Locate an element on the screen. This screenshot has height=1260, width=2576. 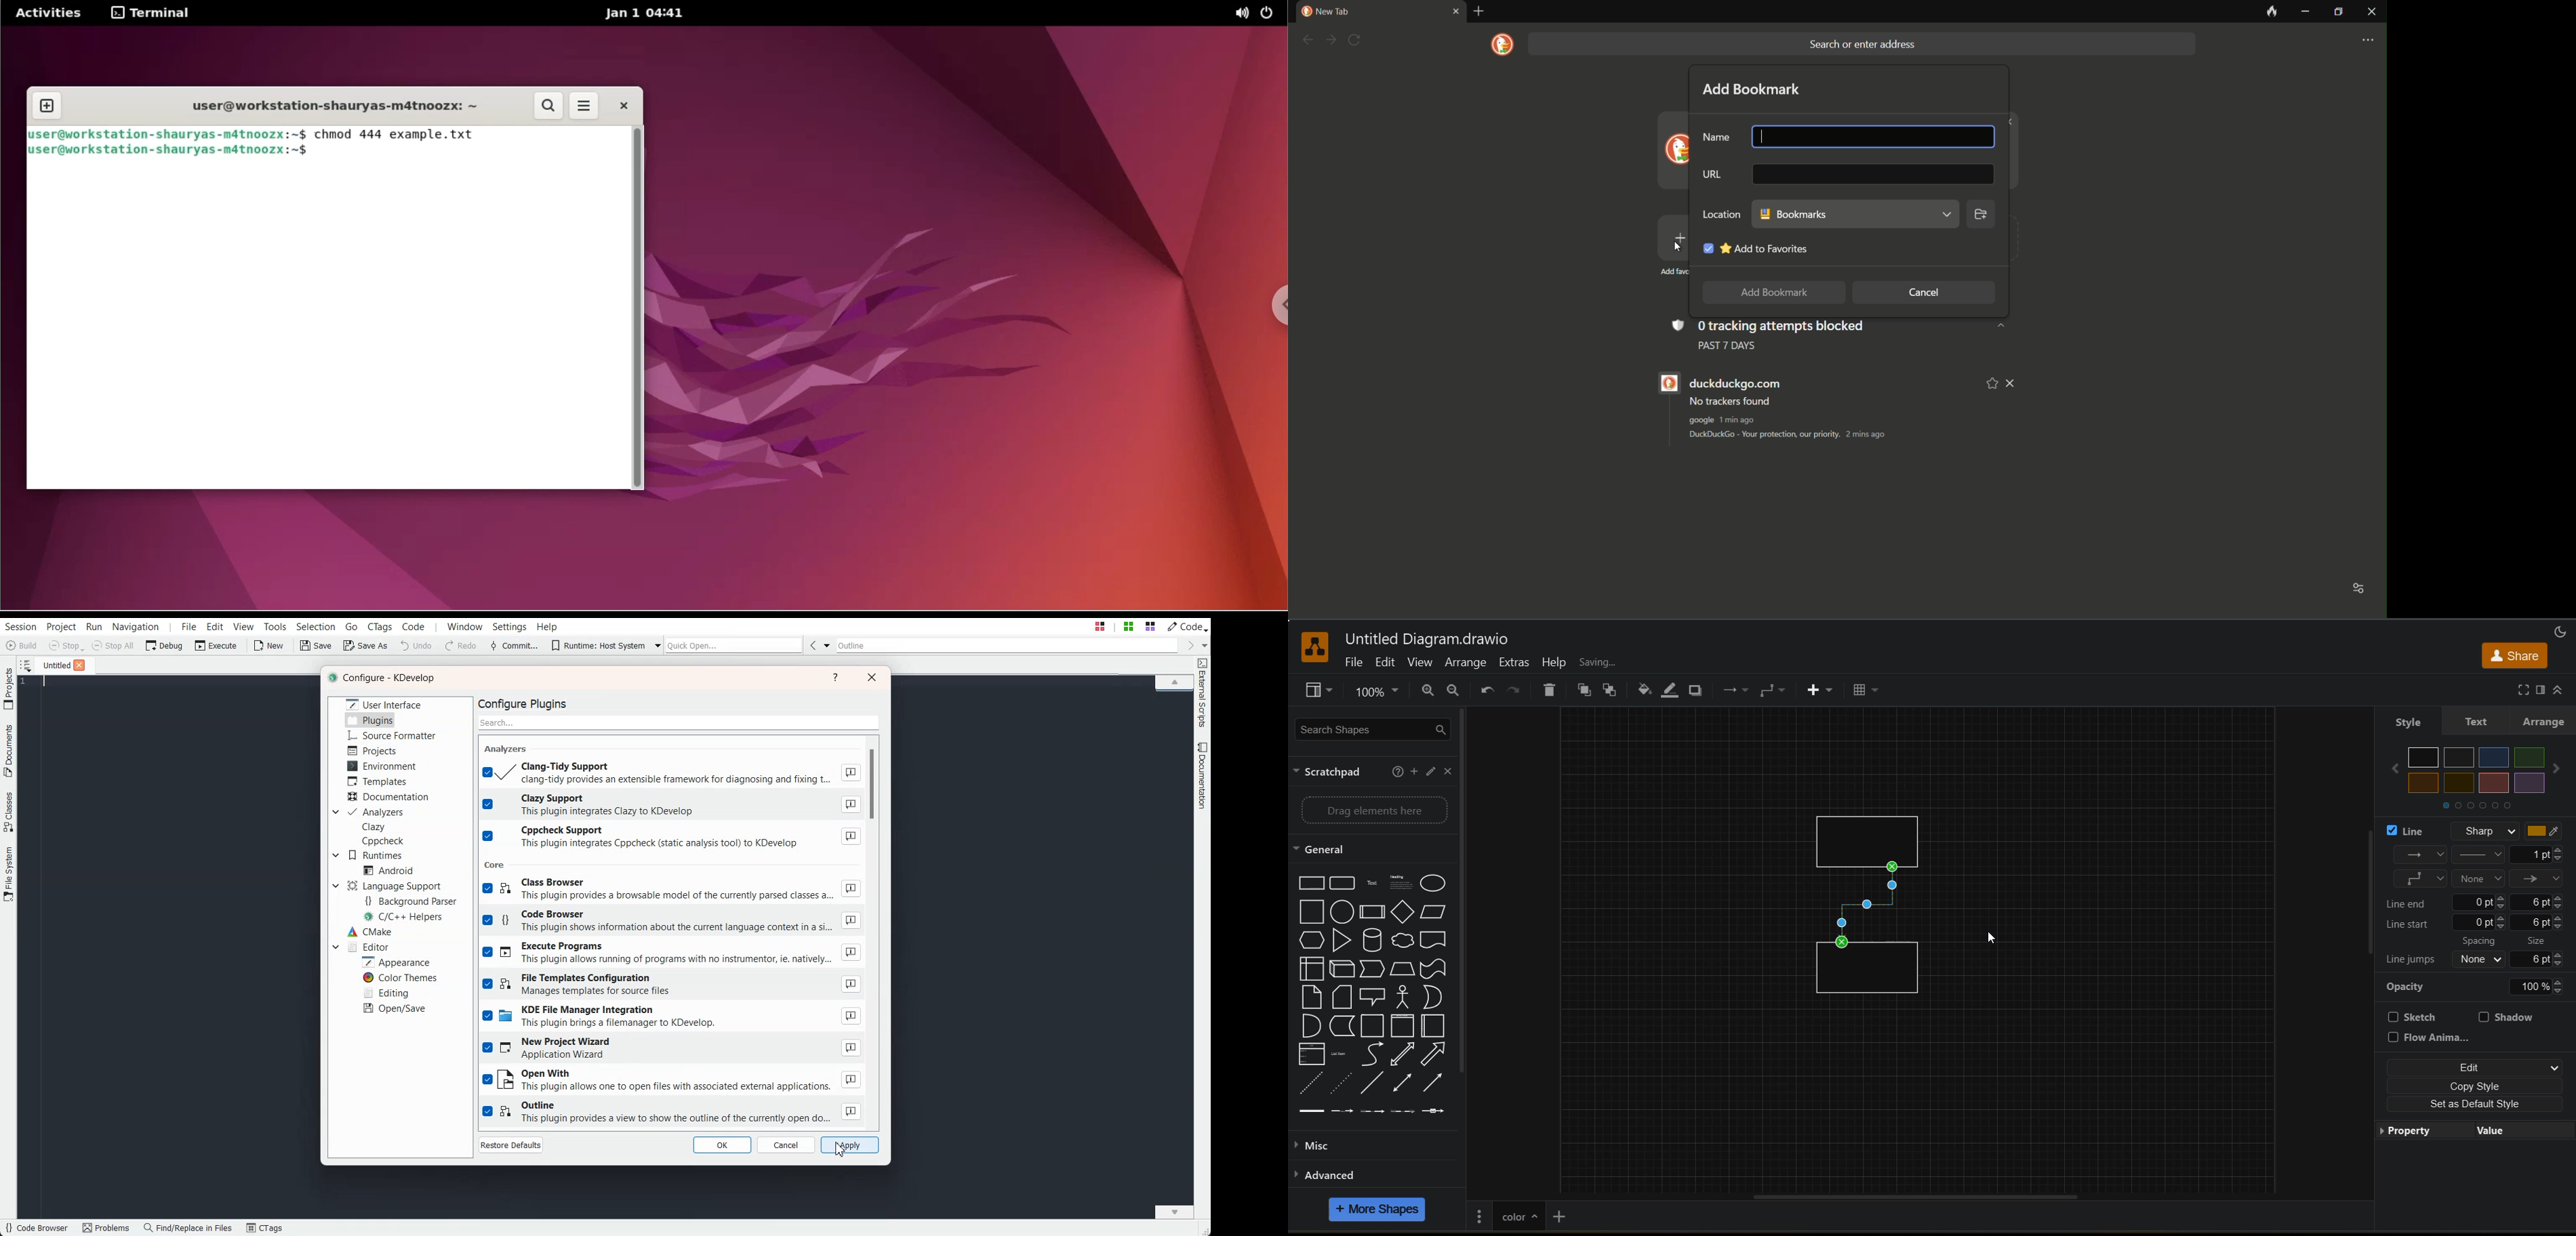
connectors is located at coordinates (1774, 690).